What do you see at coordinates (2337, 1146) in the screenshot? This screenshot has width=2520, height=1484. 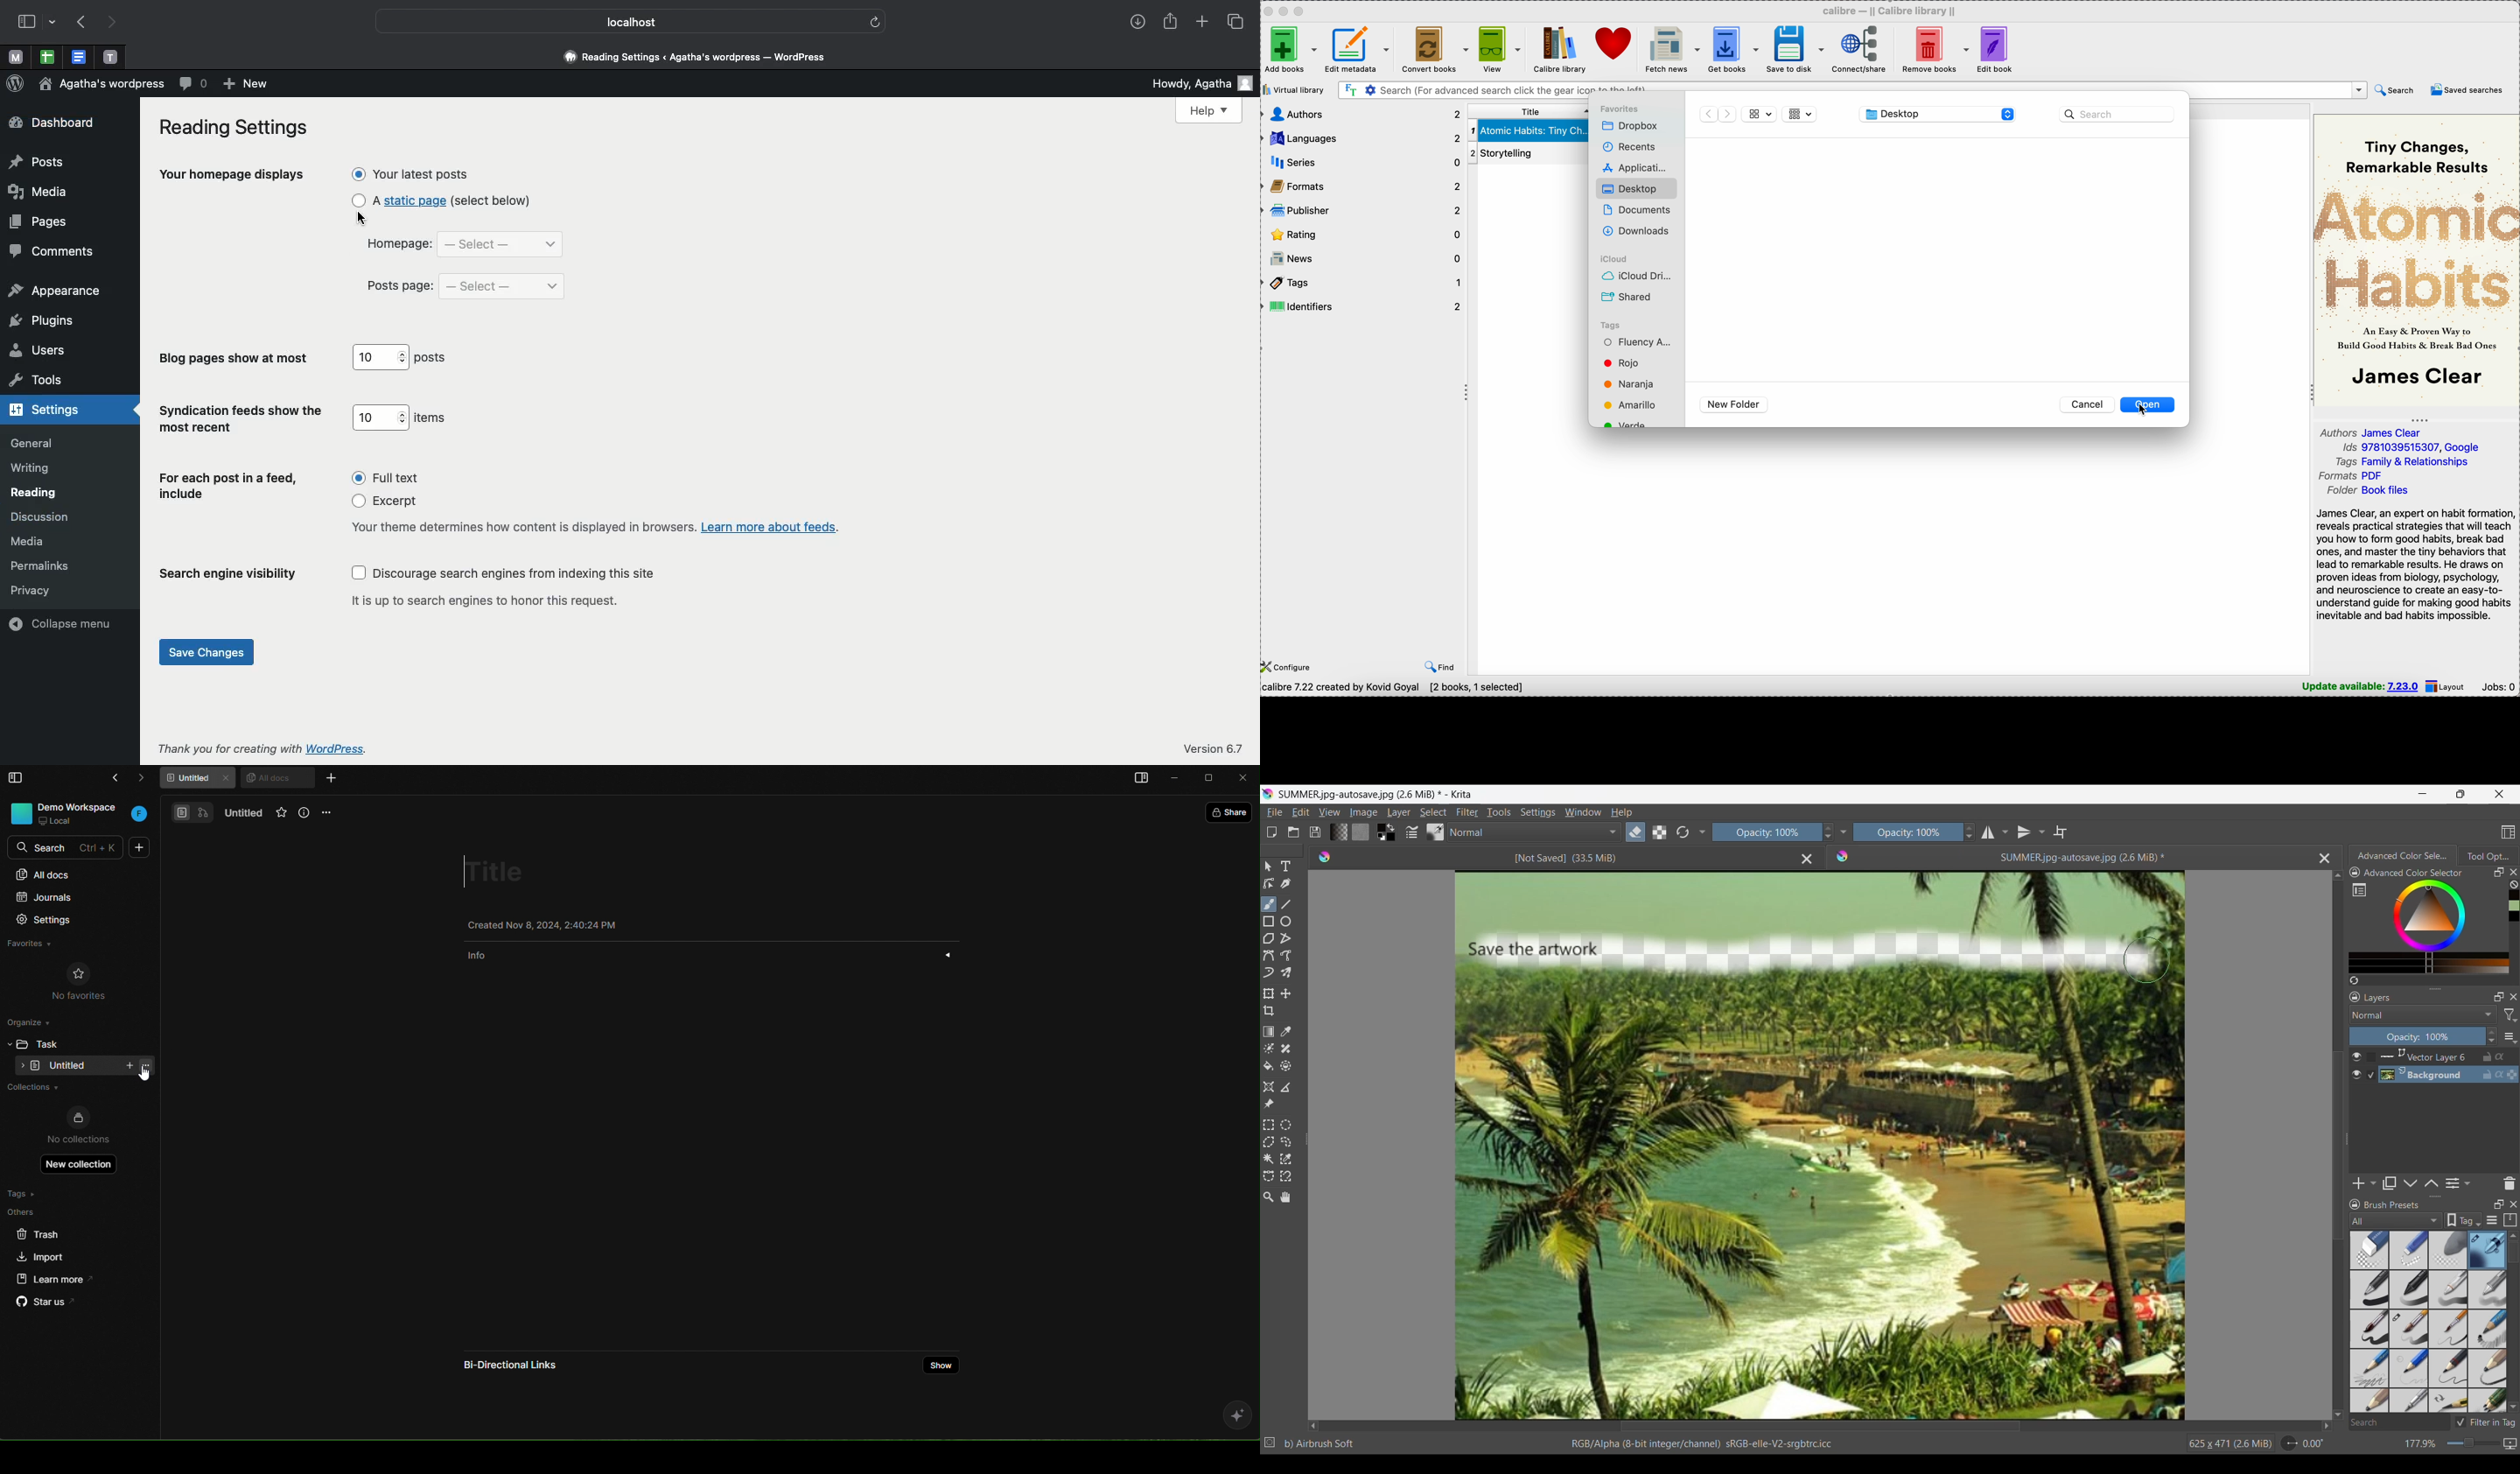 I see `Vertical slide bar` at bounding box center [2337, 1146].